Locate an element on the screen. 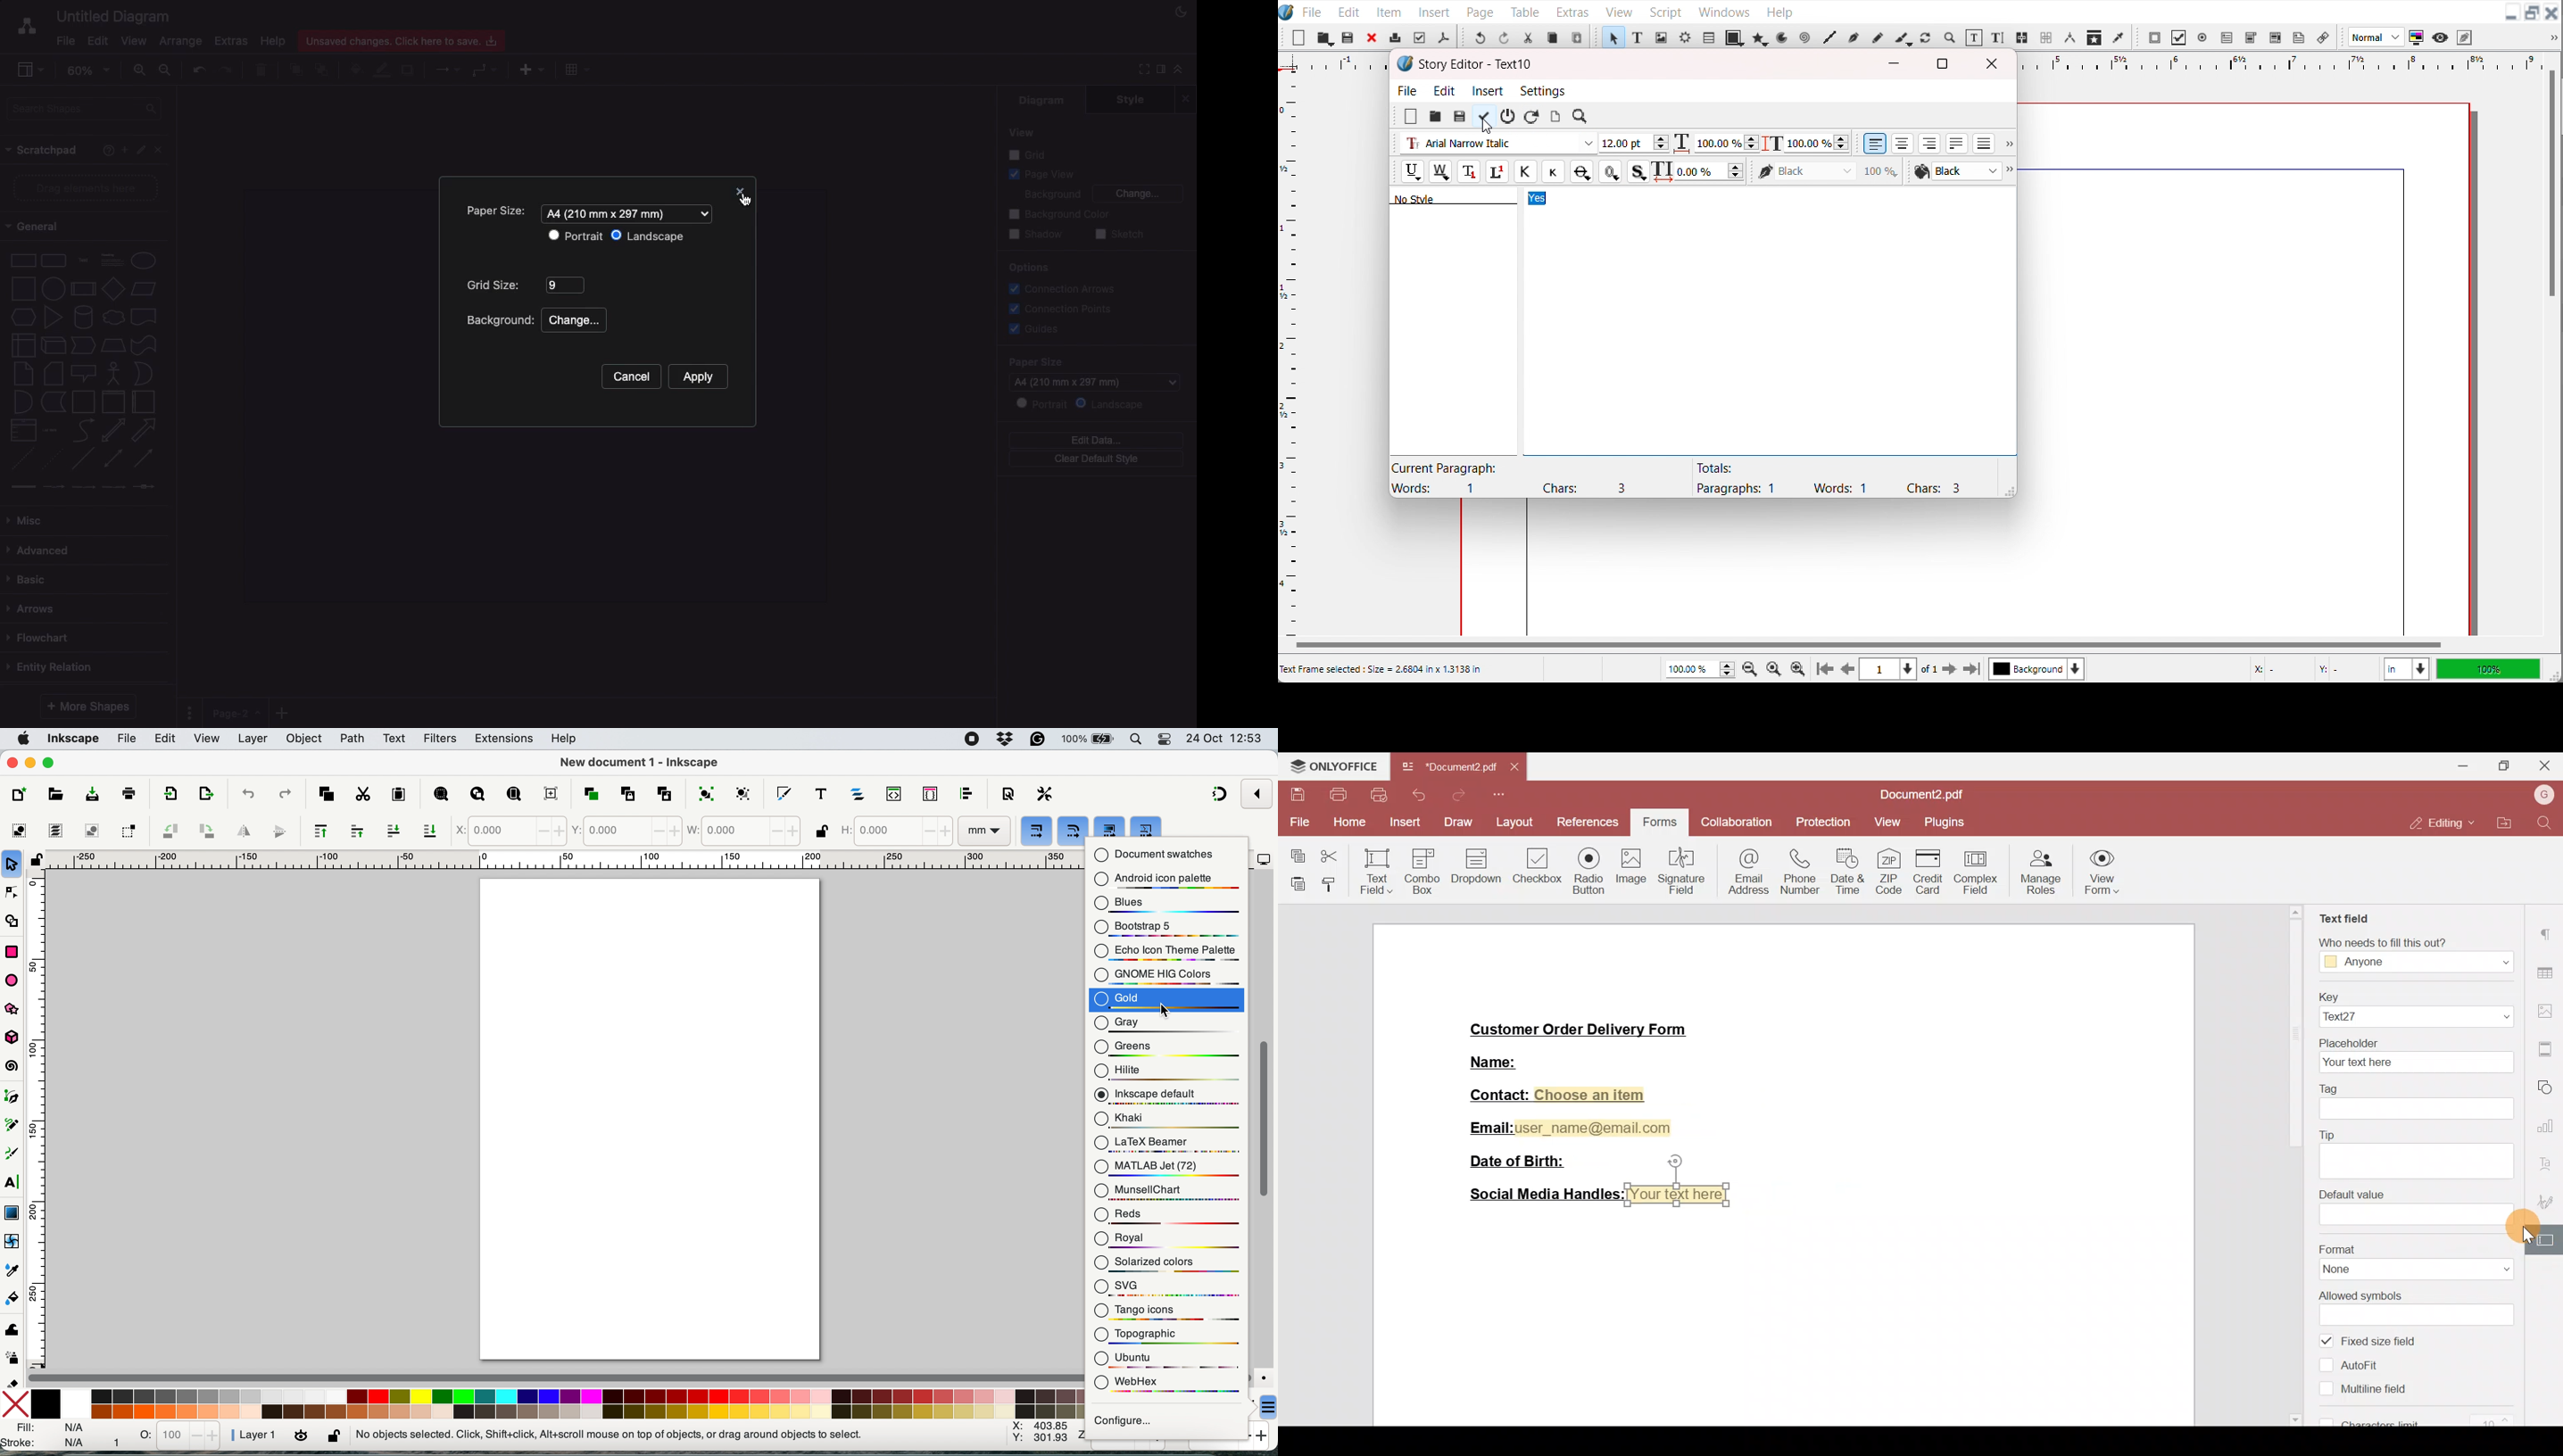 Image resolution: width=2576 pixels, height=1456 pixels. Subscript is located at coordinates (1469, 171).